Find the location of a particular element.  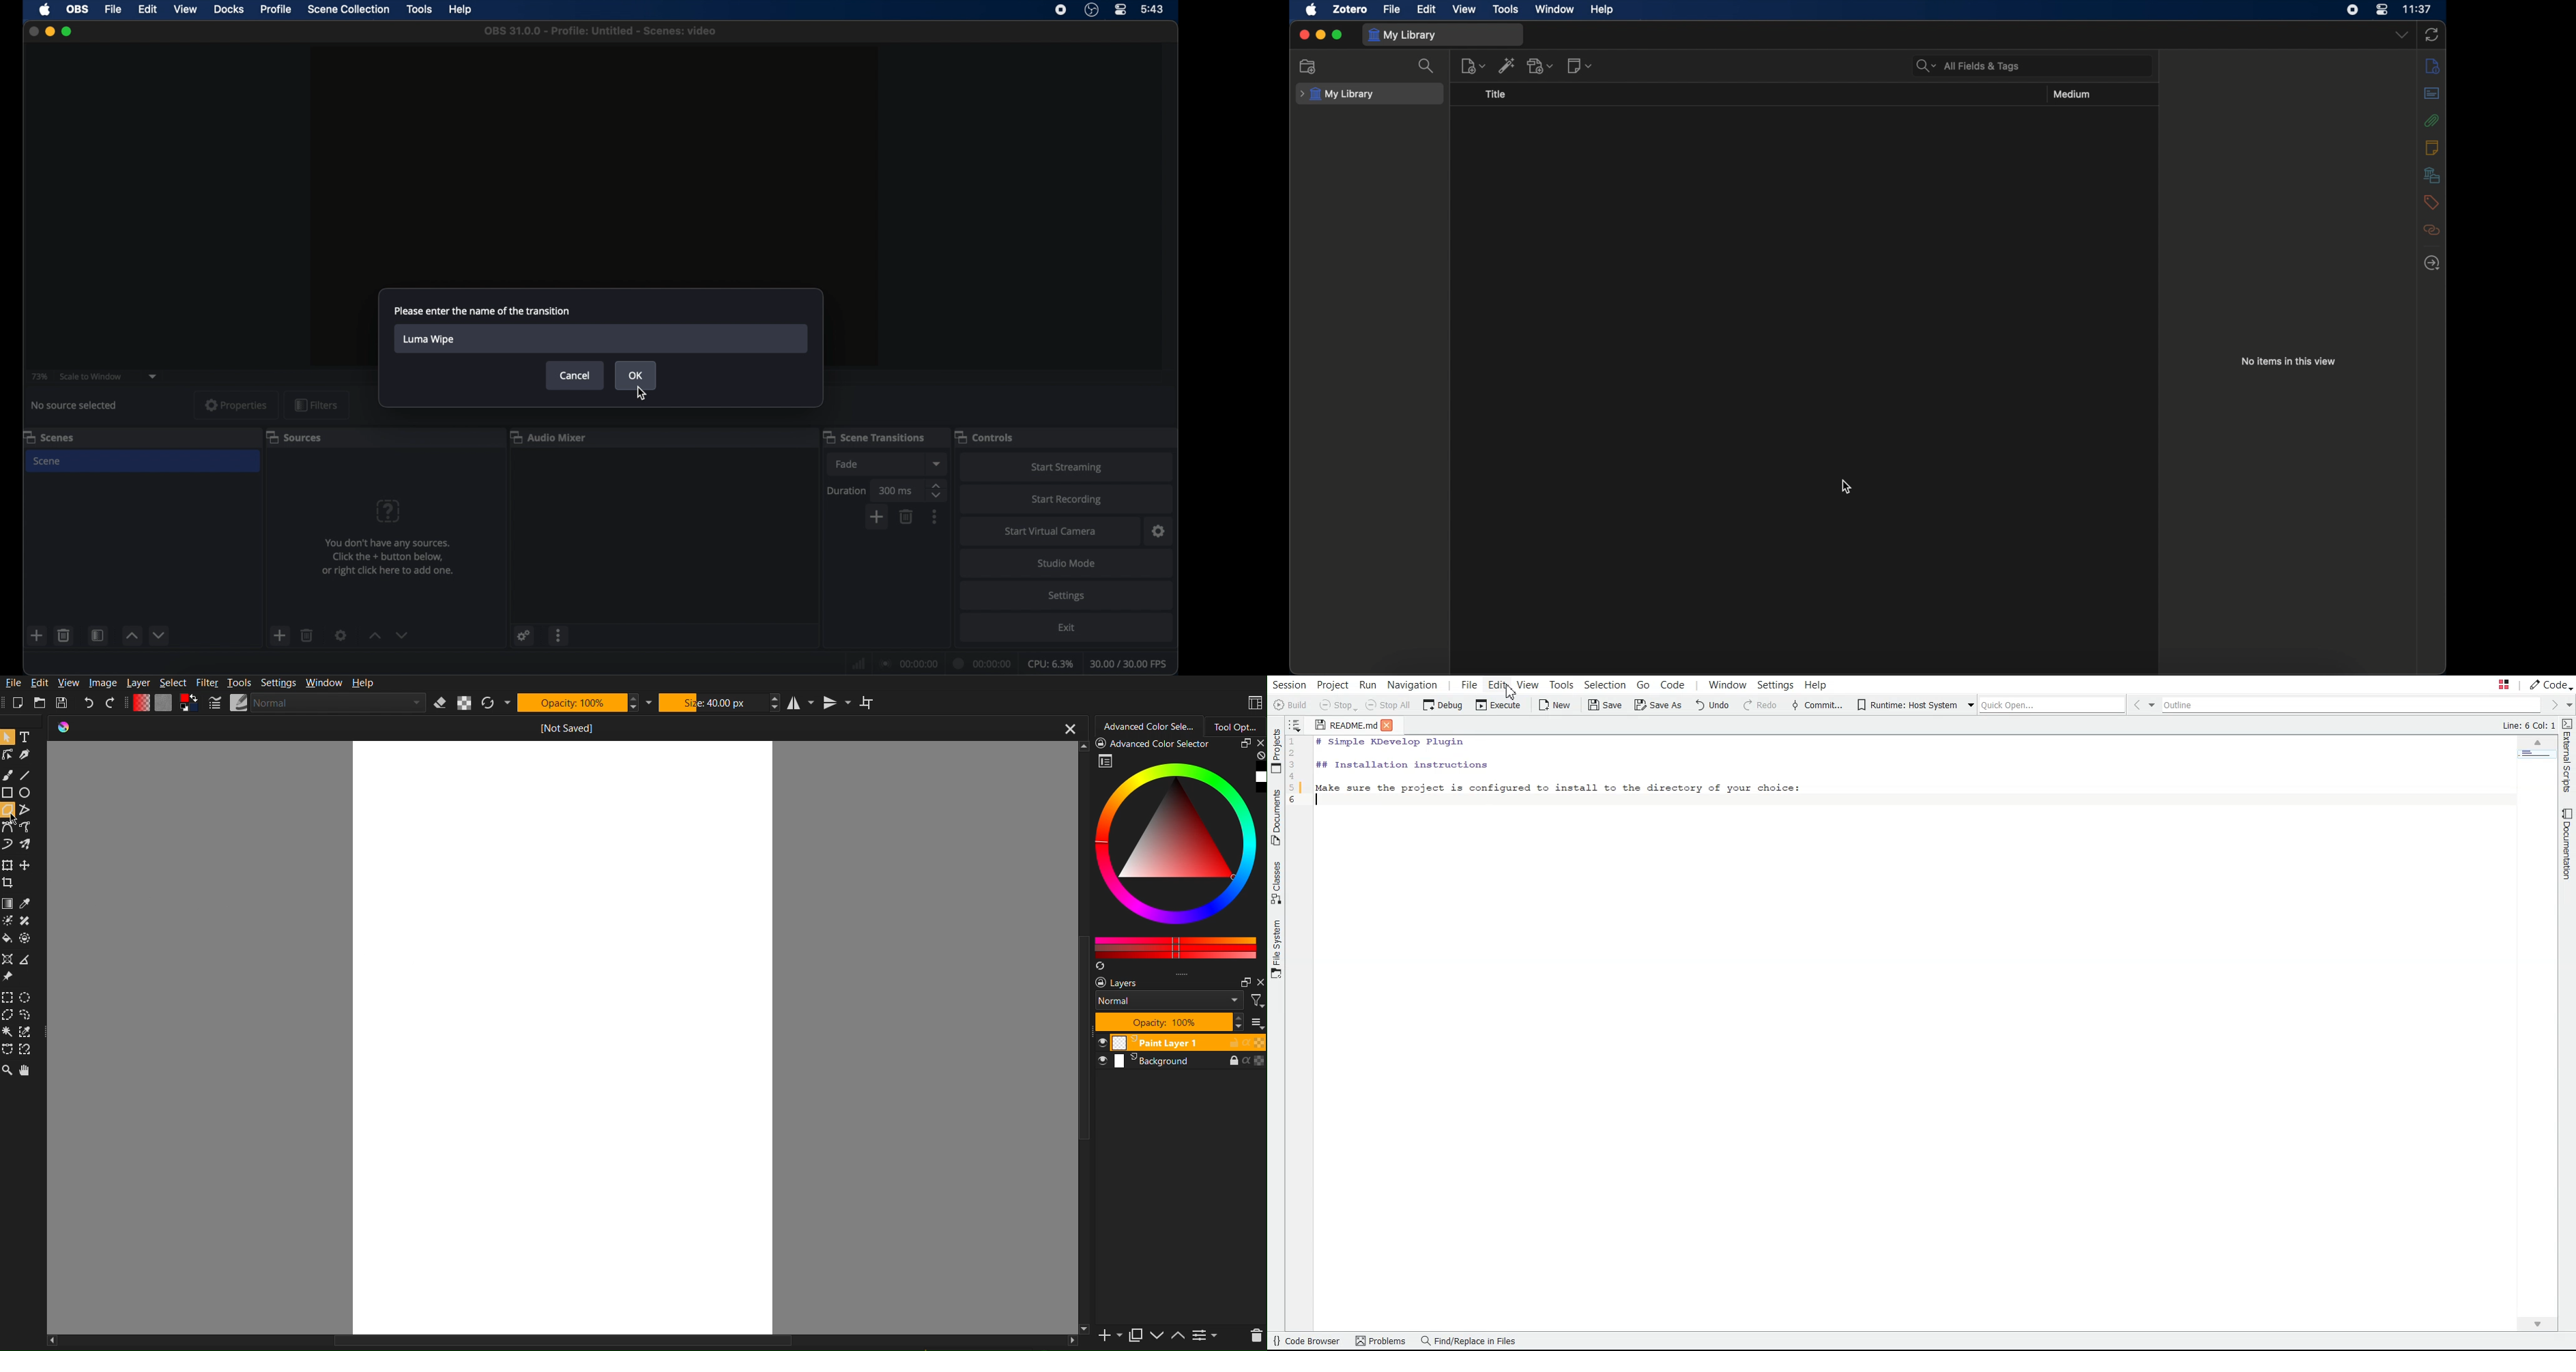

my library is located at coordinates (1402, 35).